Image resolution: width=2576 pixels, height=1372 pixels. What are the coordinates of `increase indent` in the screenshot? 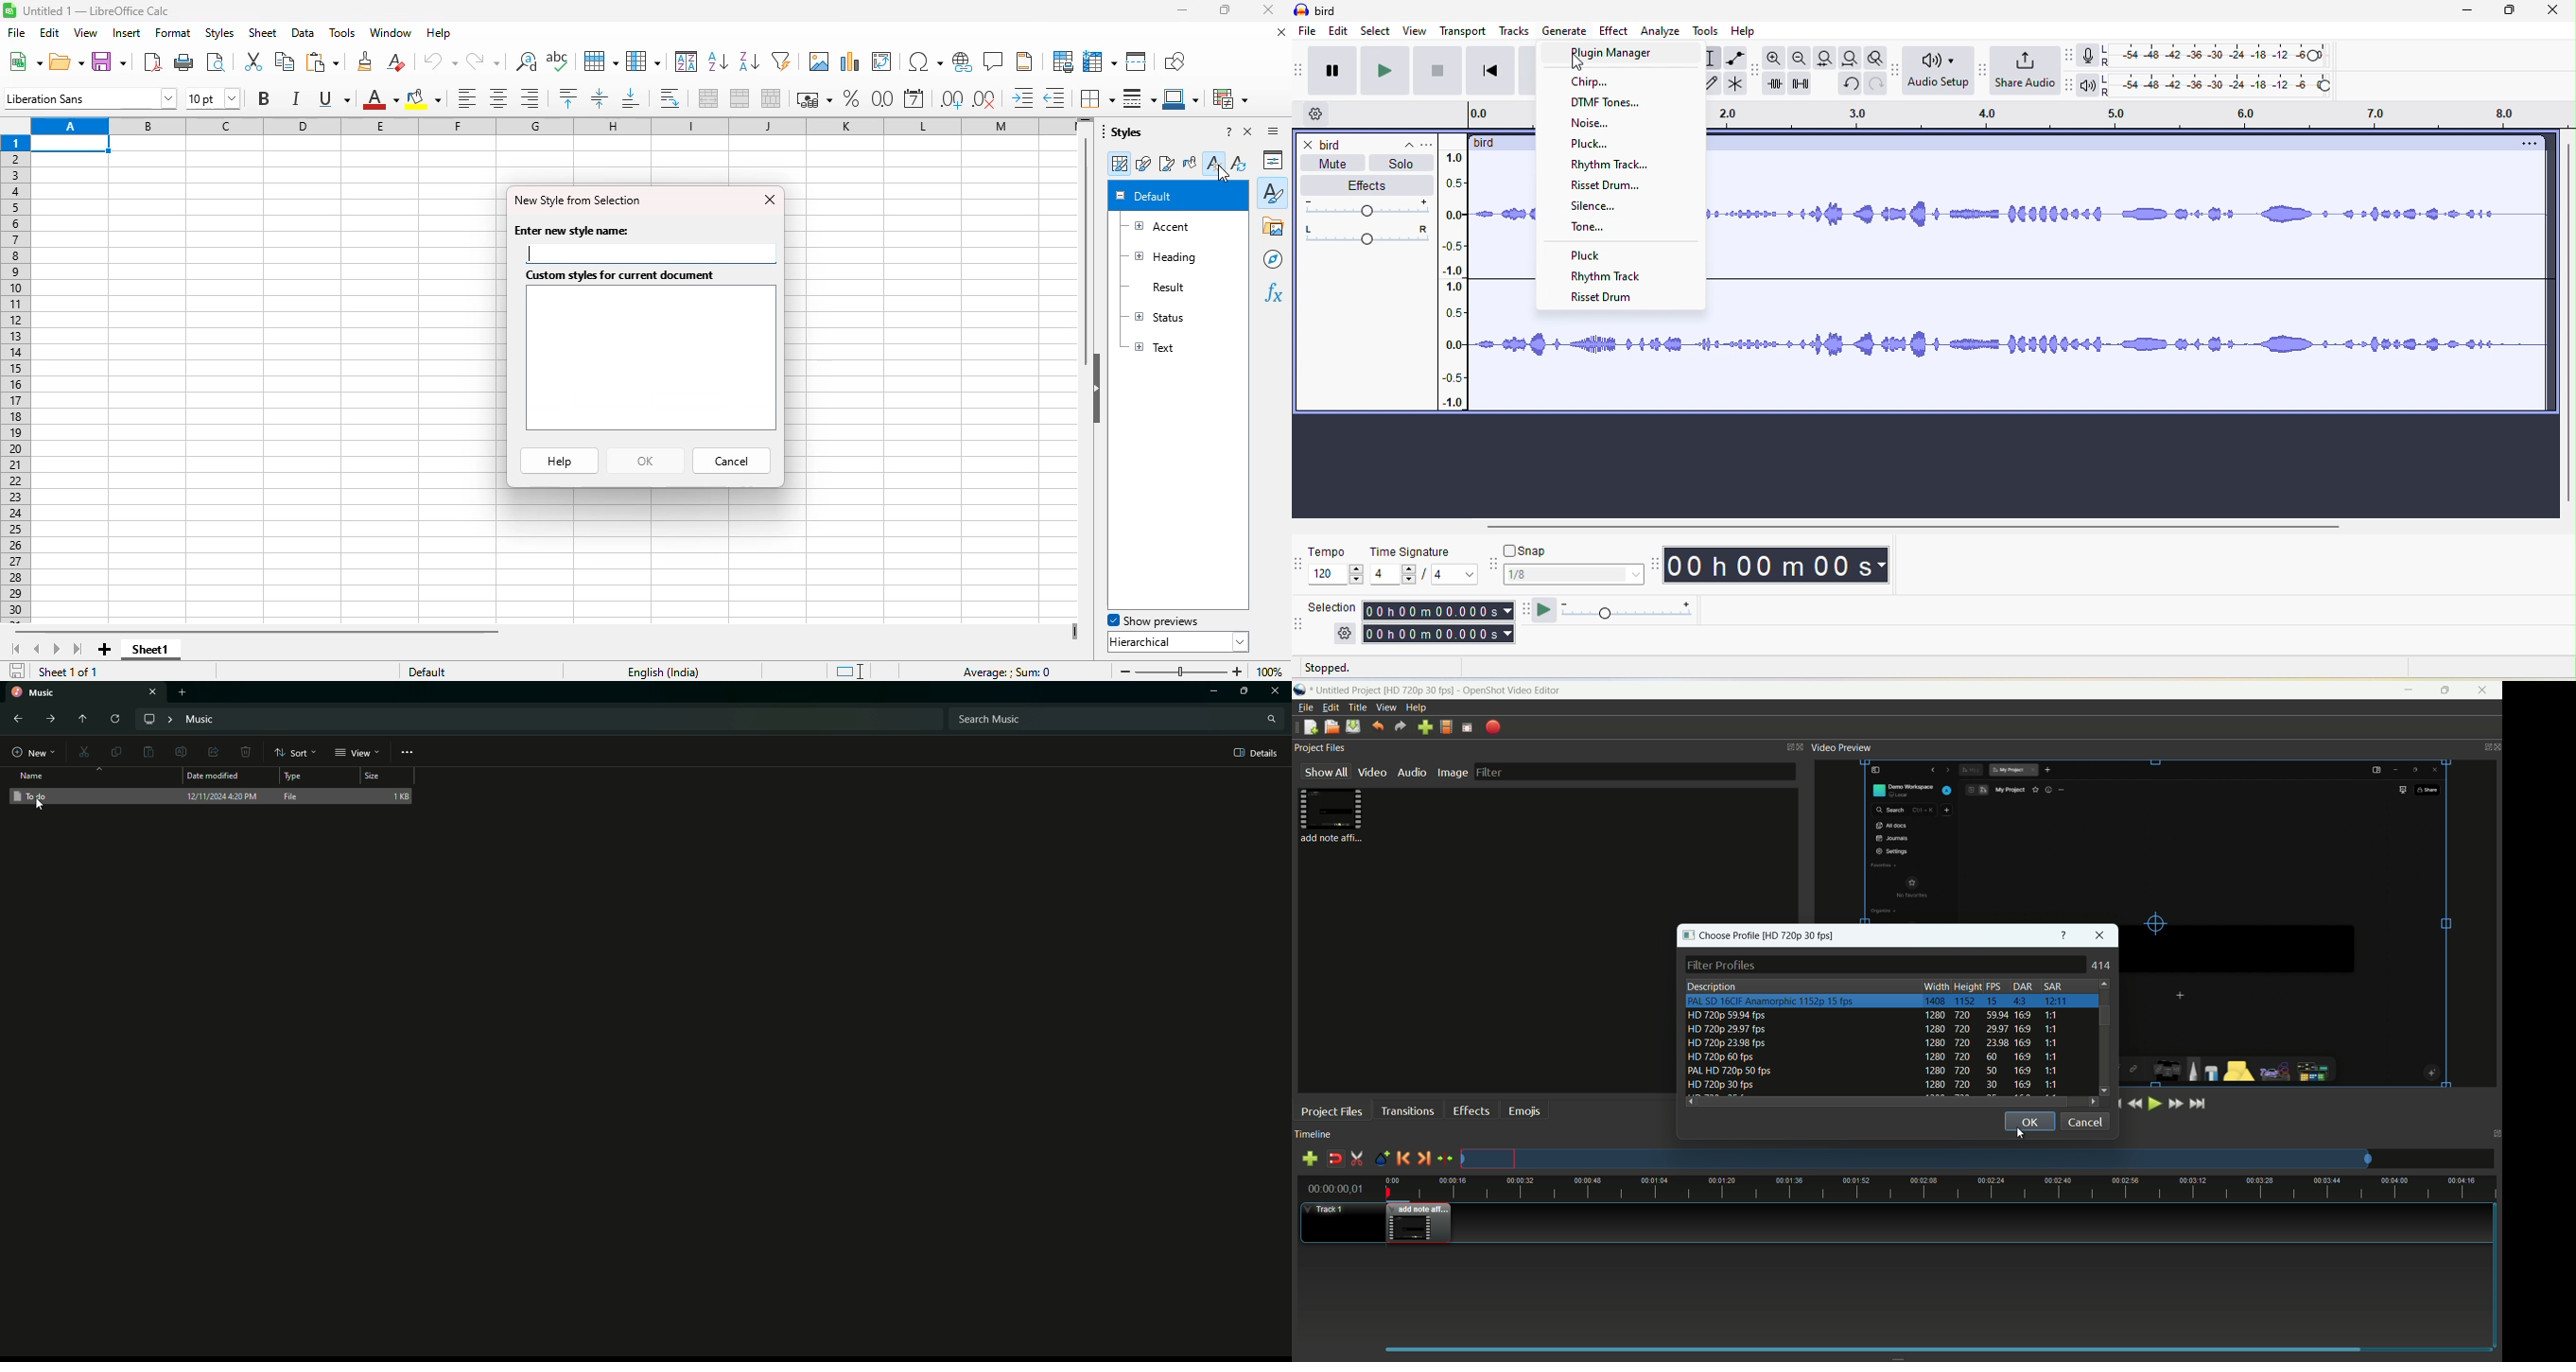 It's located at (1021, 97).